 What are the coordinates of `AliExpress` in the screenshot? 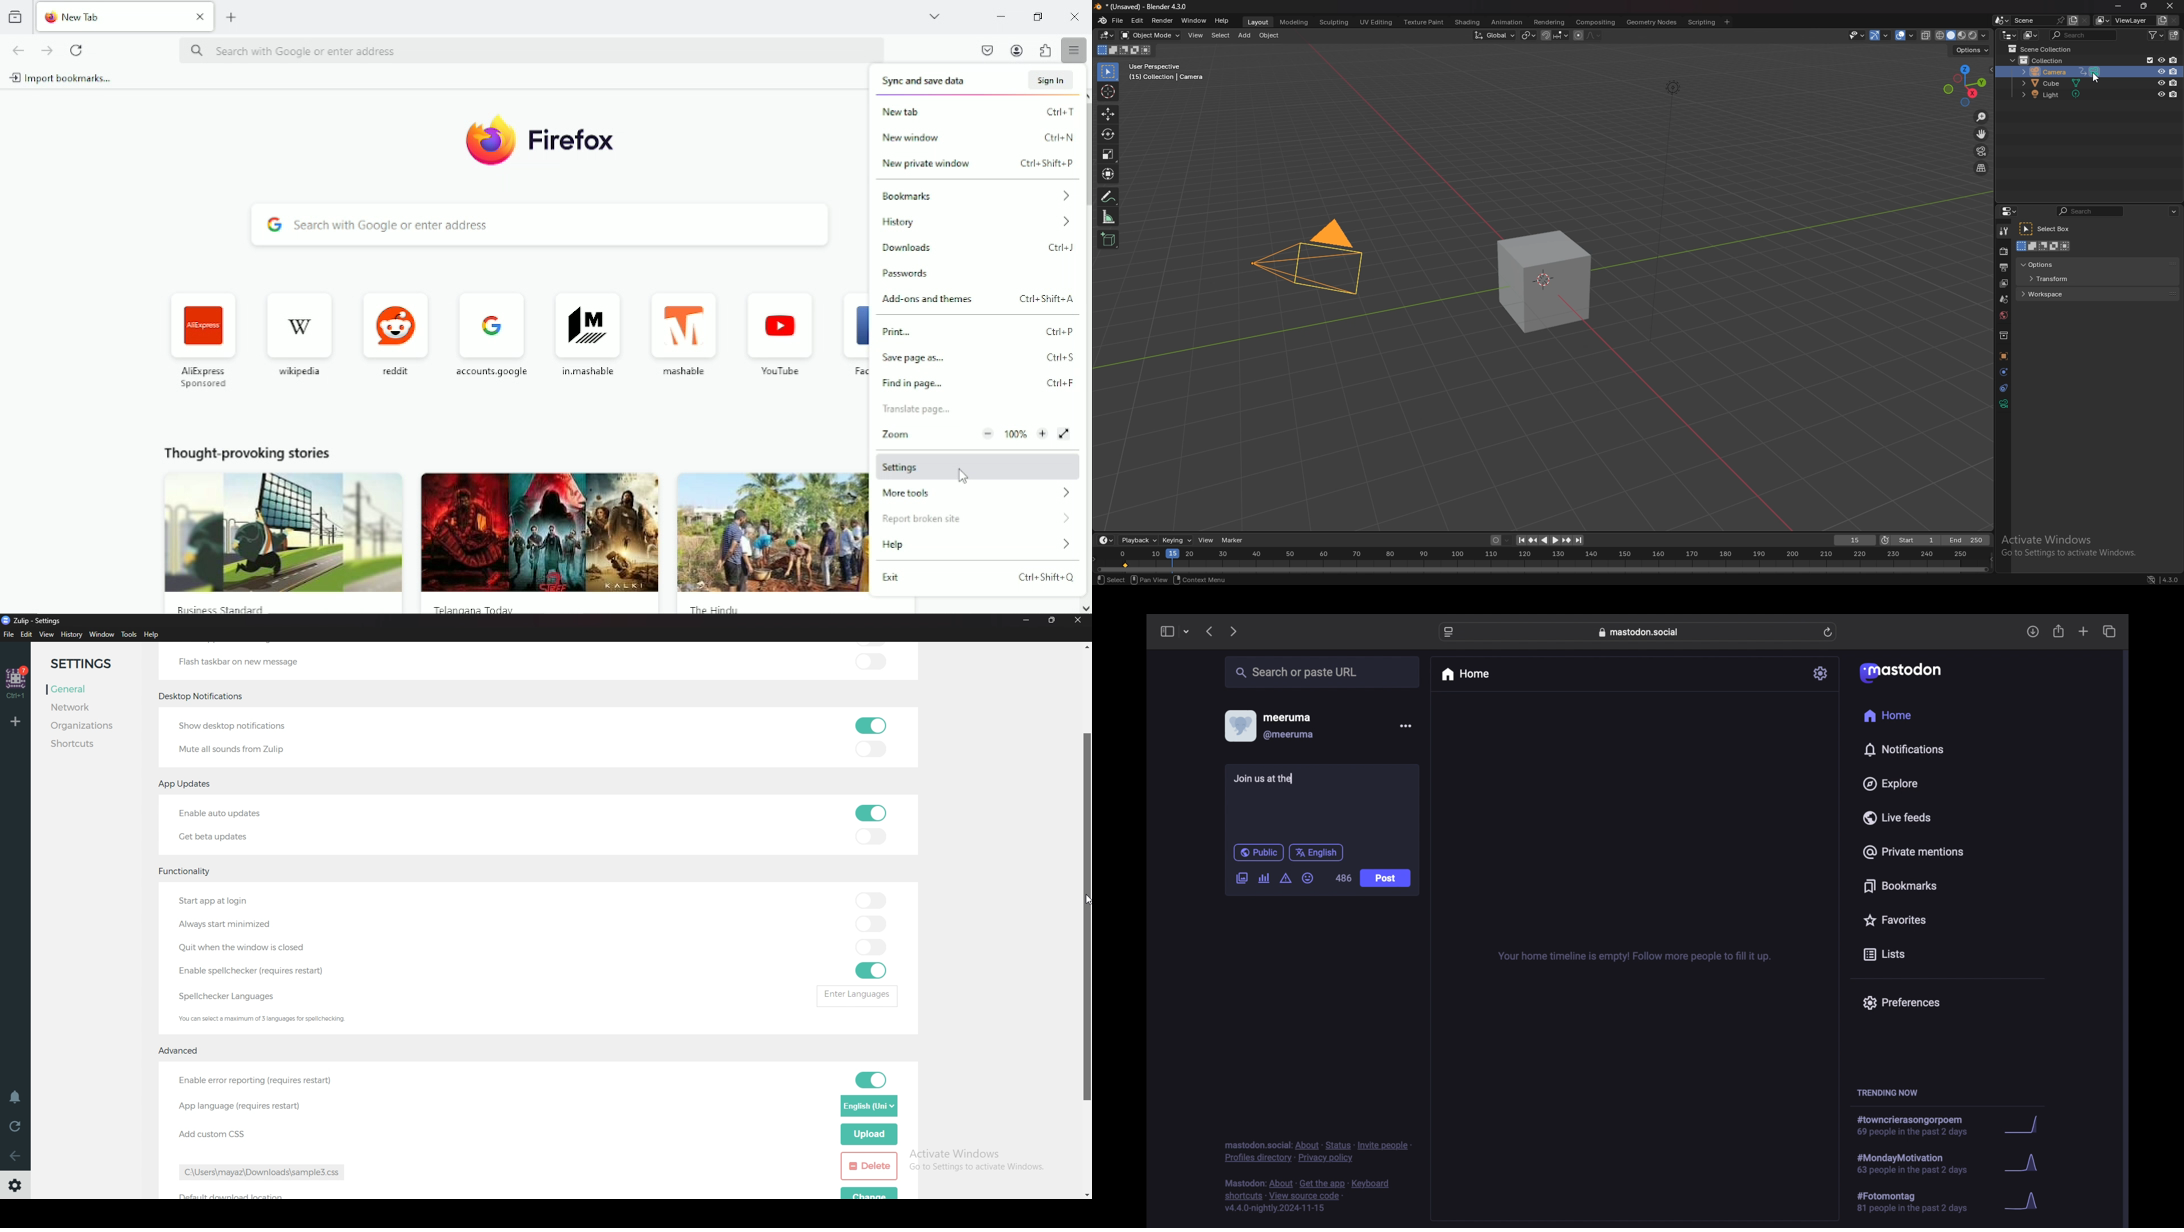 It's located at (202, 339).